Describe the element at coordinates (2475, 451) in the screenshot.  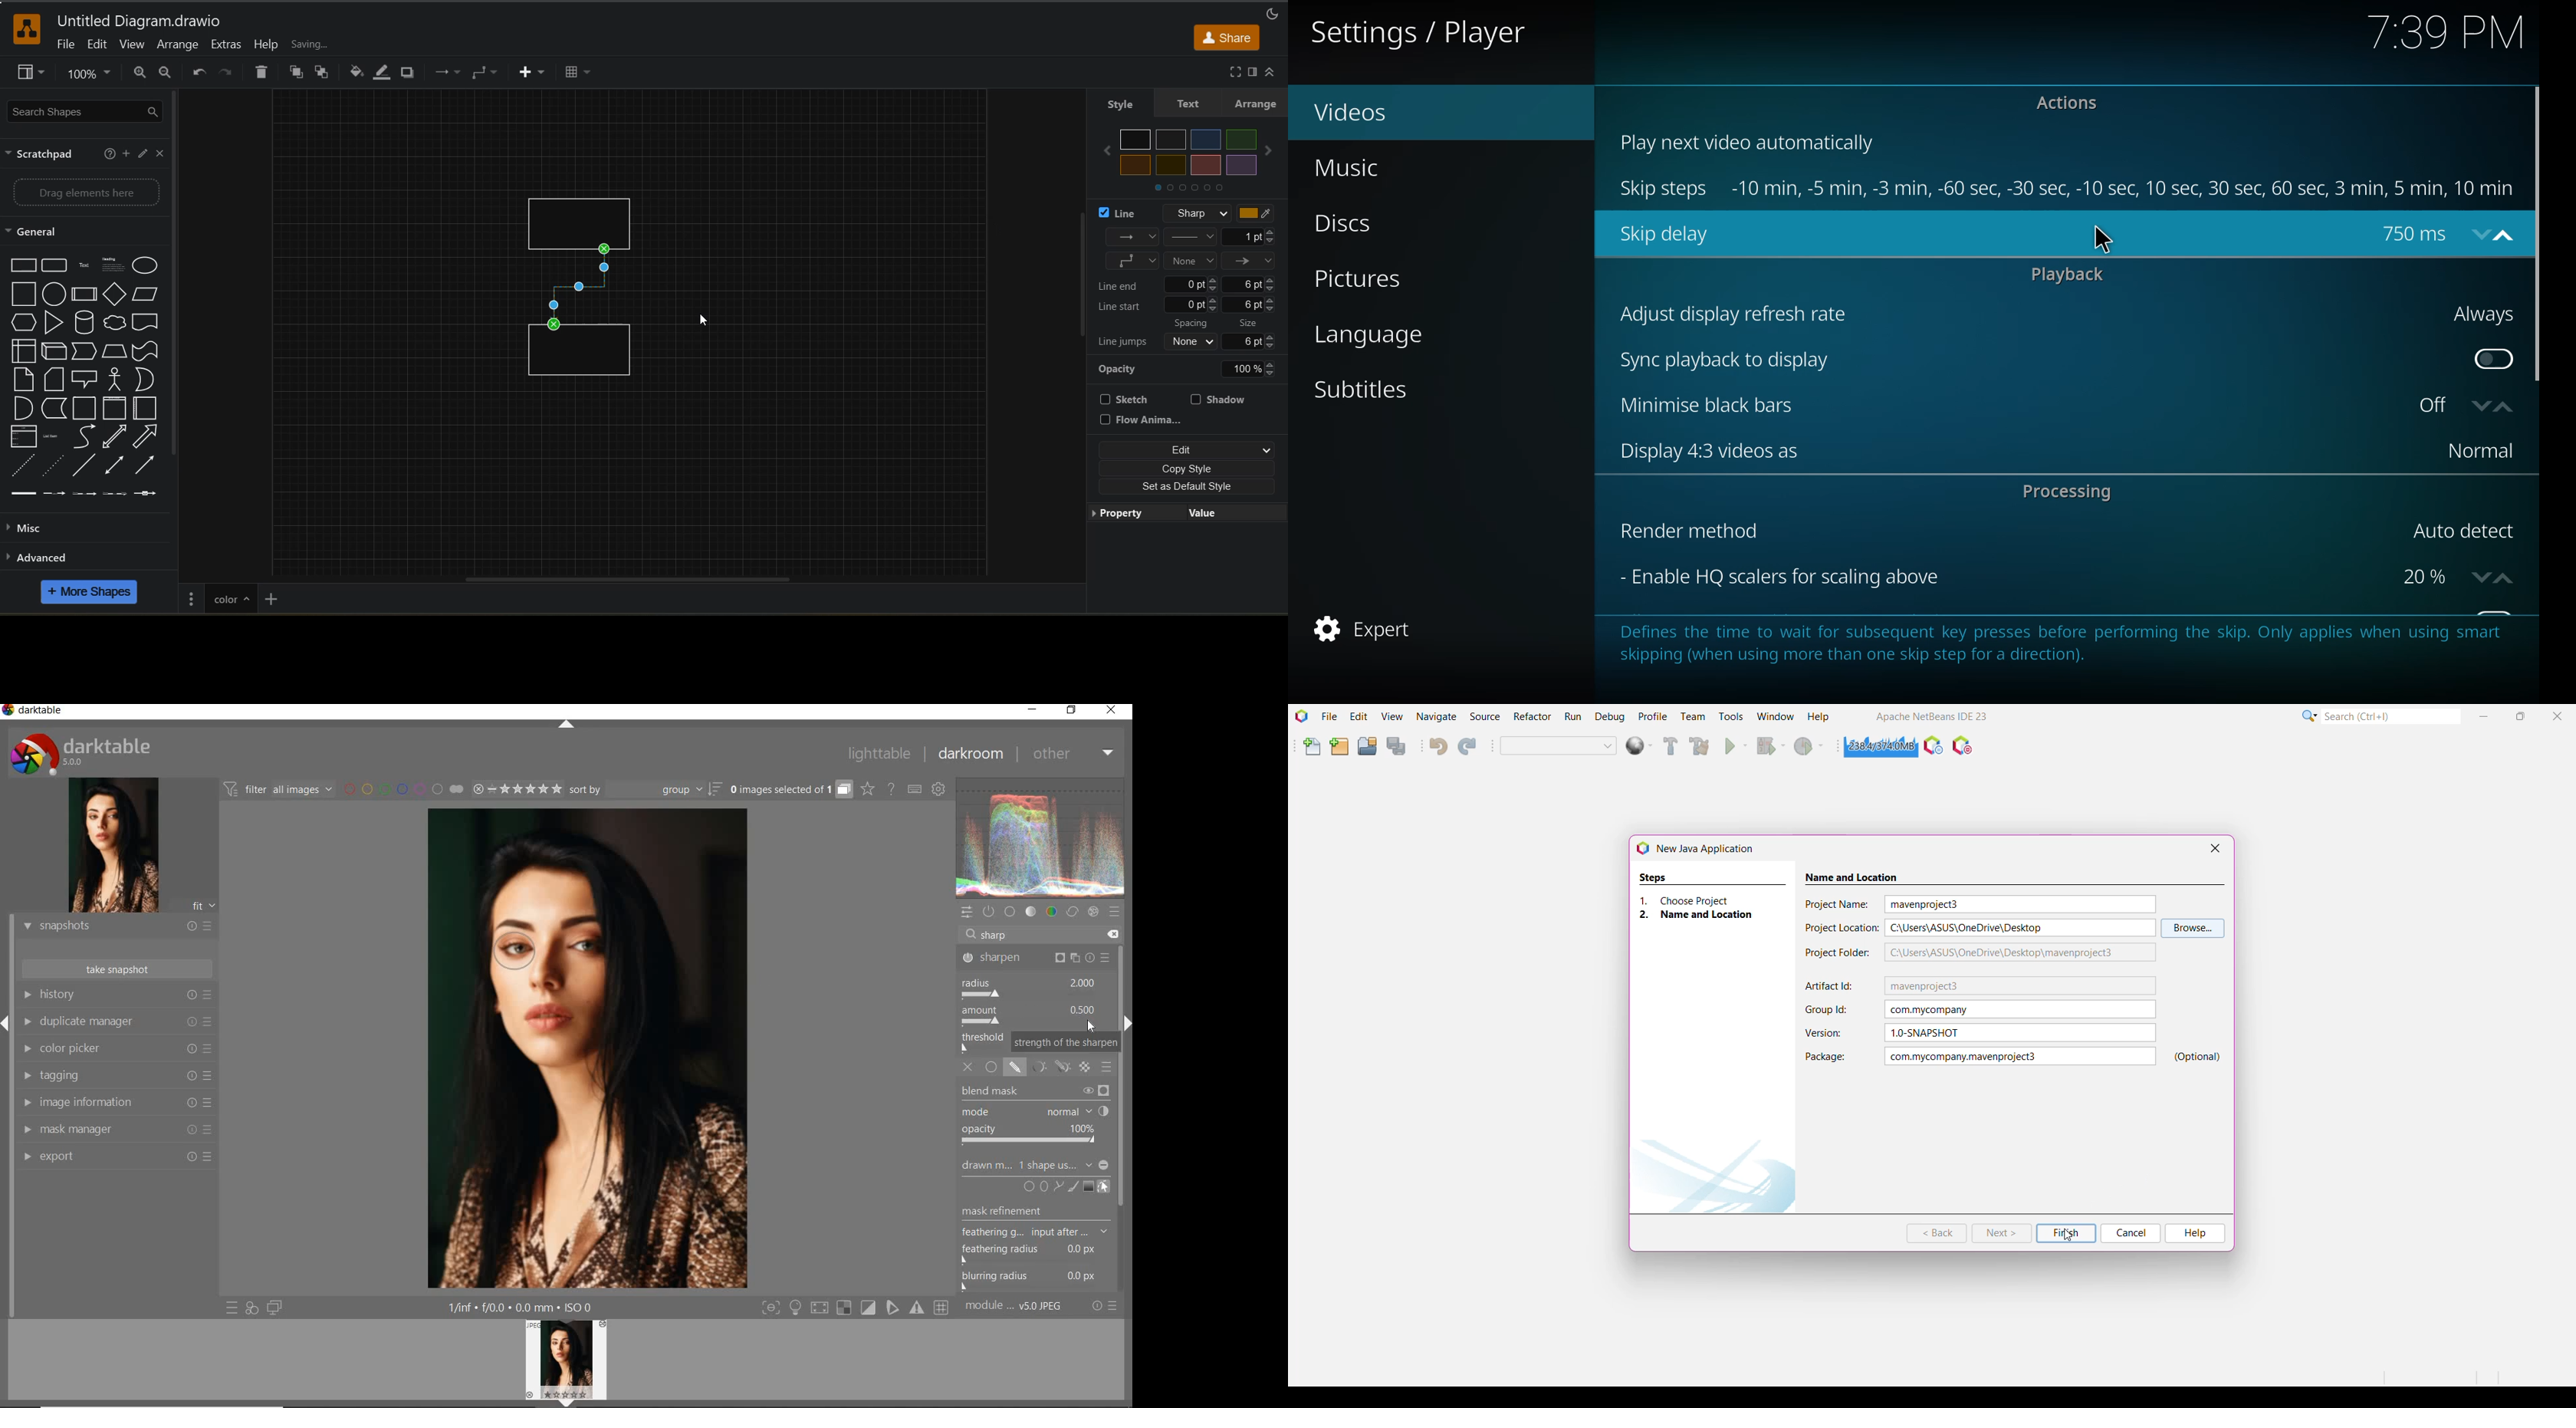
I see `normal` at that location.